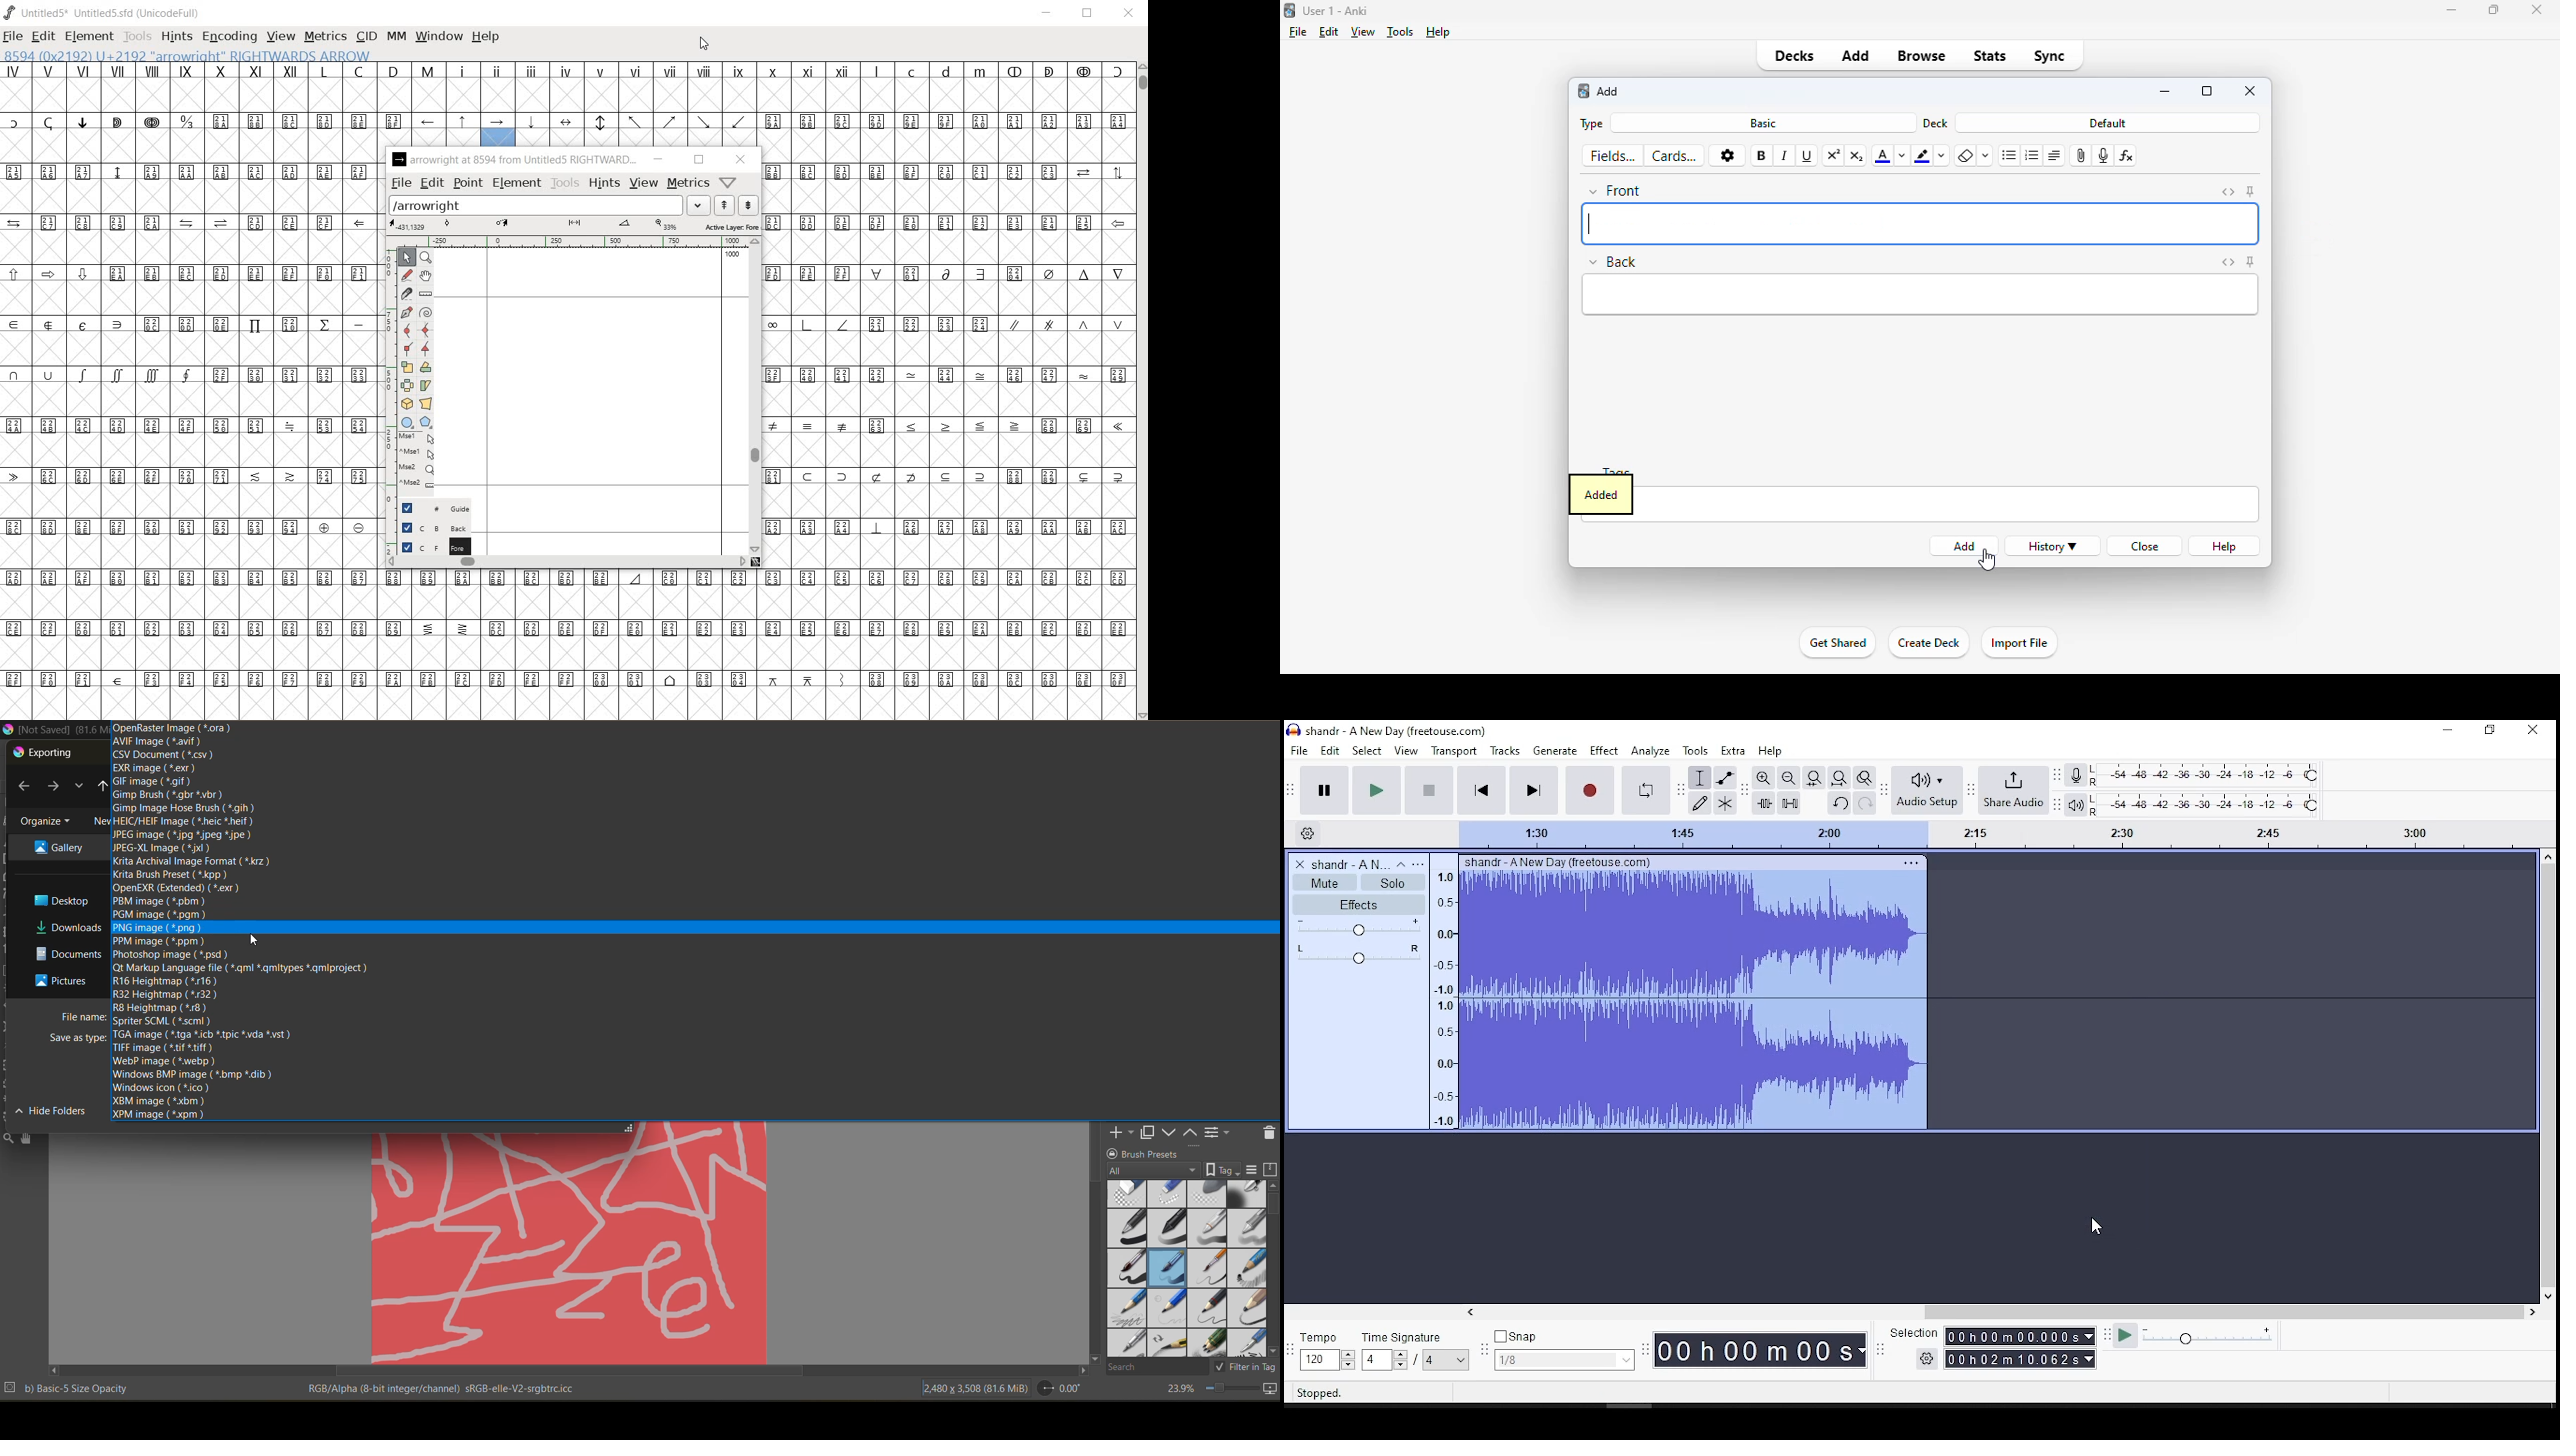  What do you see at coordinates (1600, 496) in the screenshot?
I see `audio added to flashcard` at bounding box center [1600, 496].